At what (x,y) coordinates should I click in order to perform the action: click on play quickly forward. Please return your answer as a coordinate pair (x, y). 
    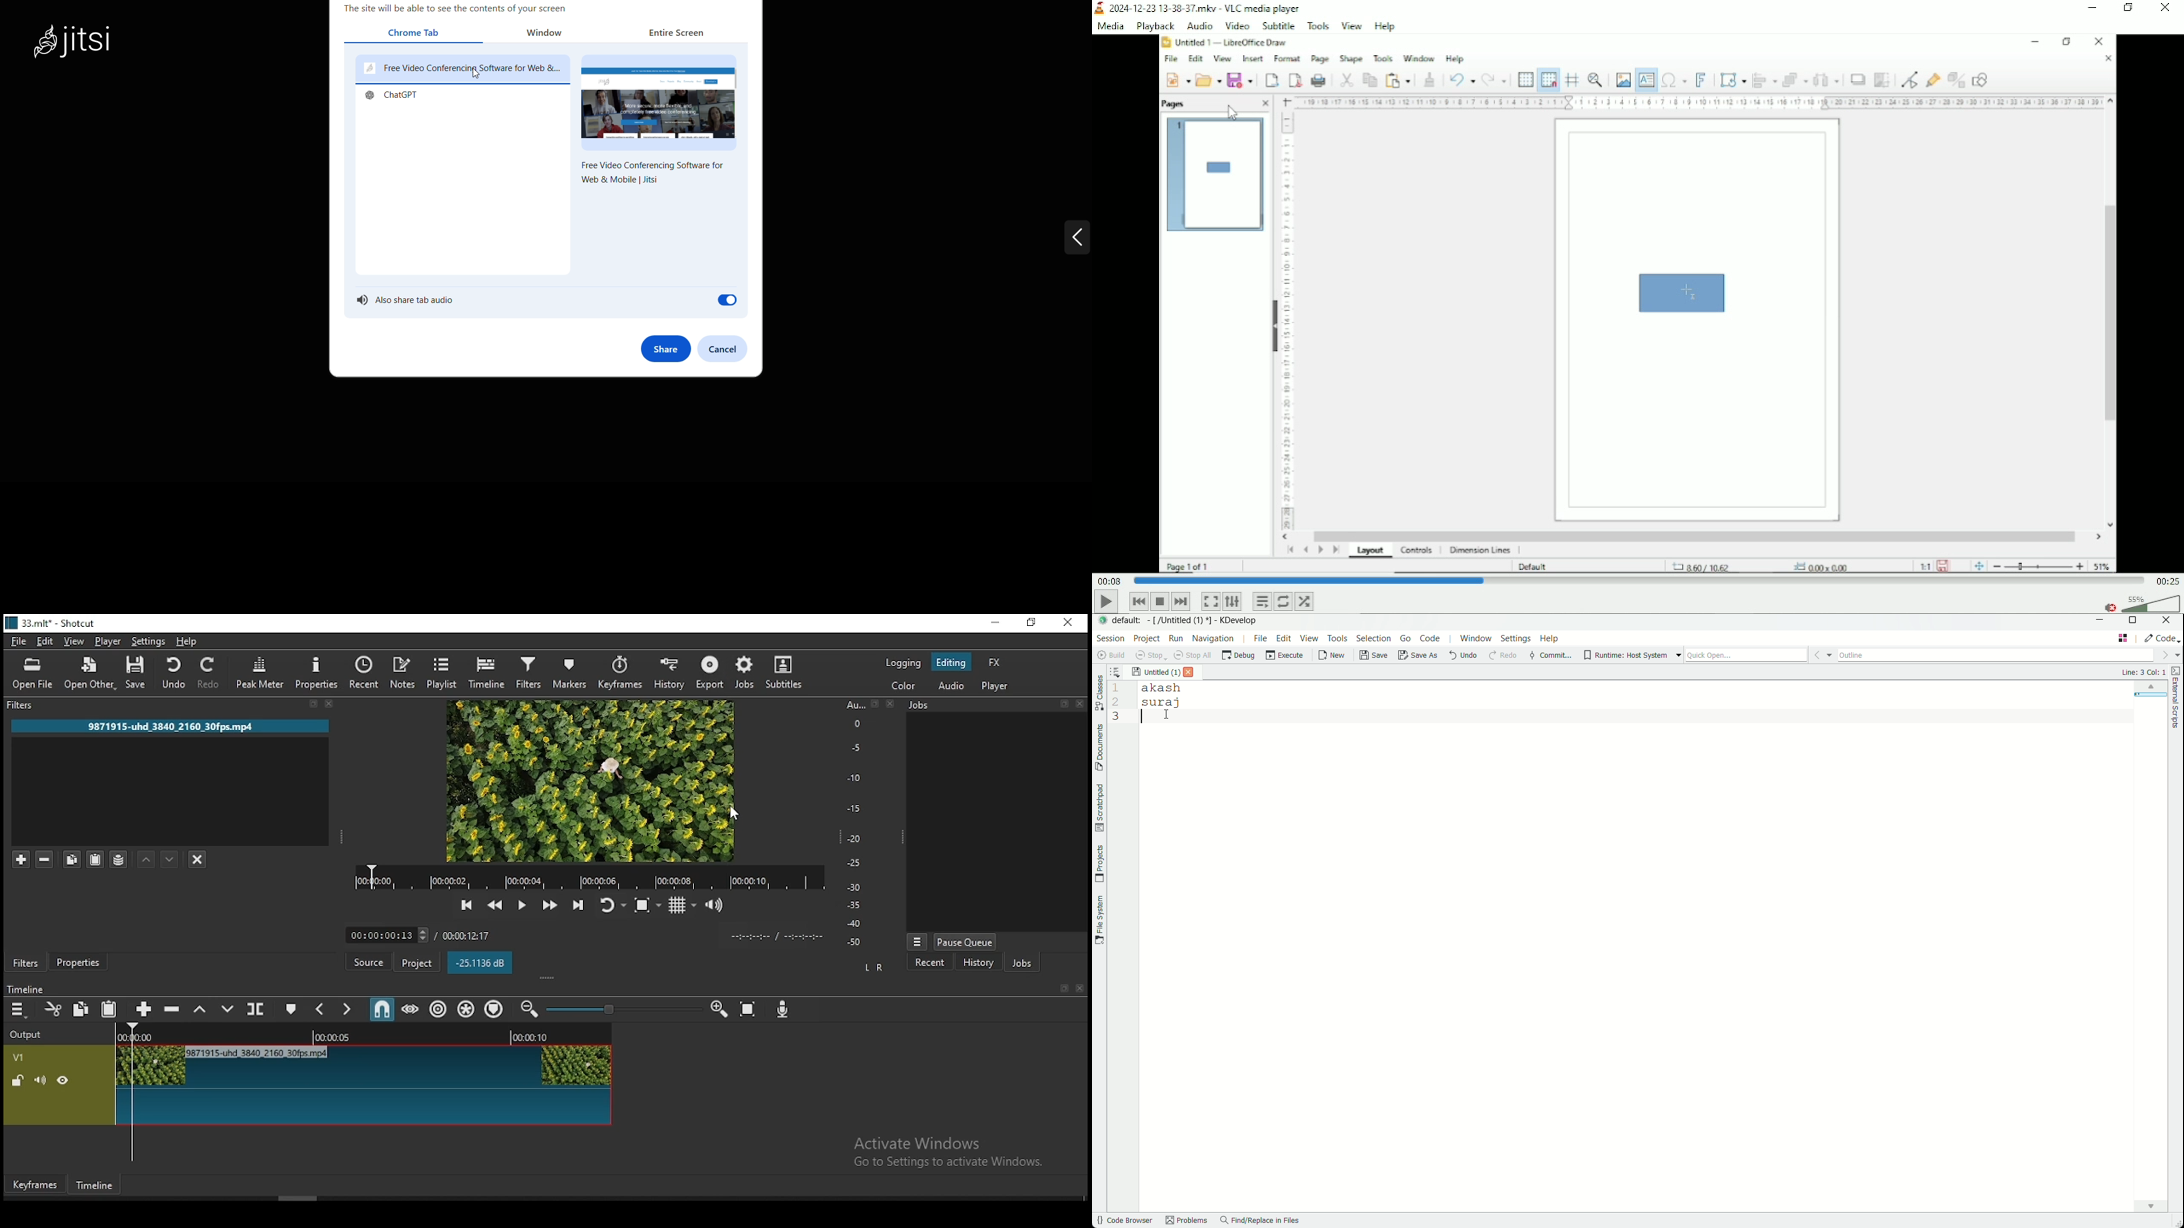
    Looking at the image, I should click on (548, 907).